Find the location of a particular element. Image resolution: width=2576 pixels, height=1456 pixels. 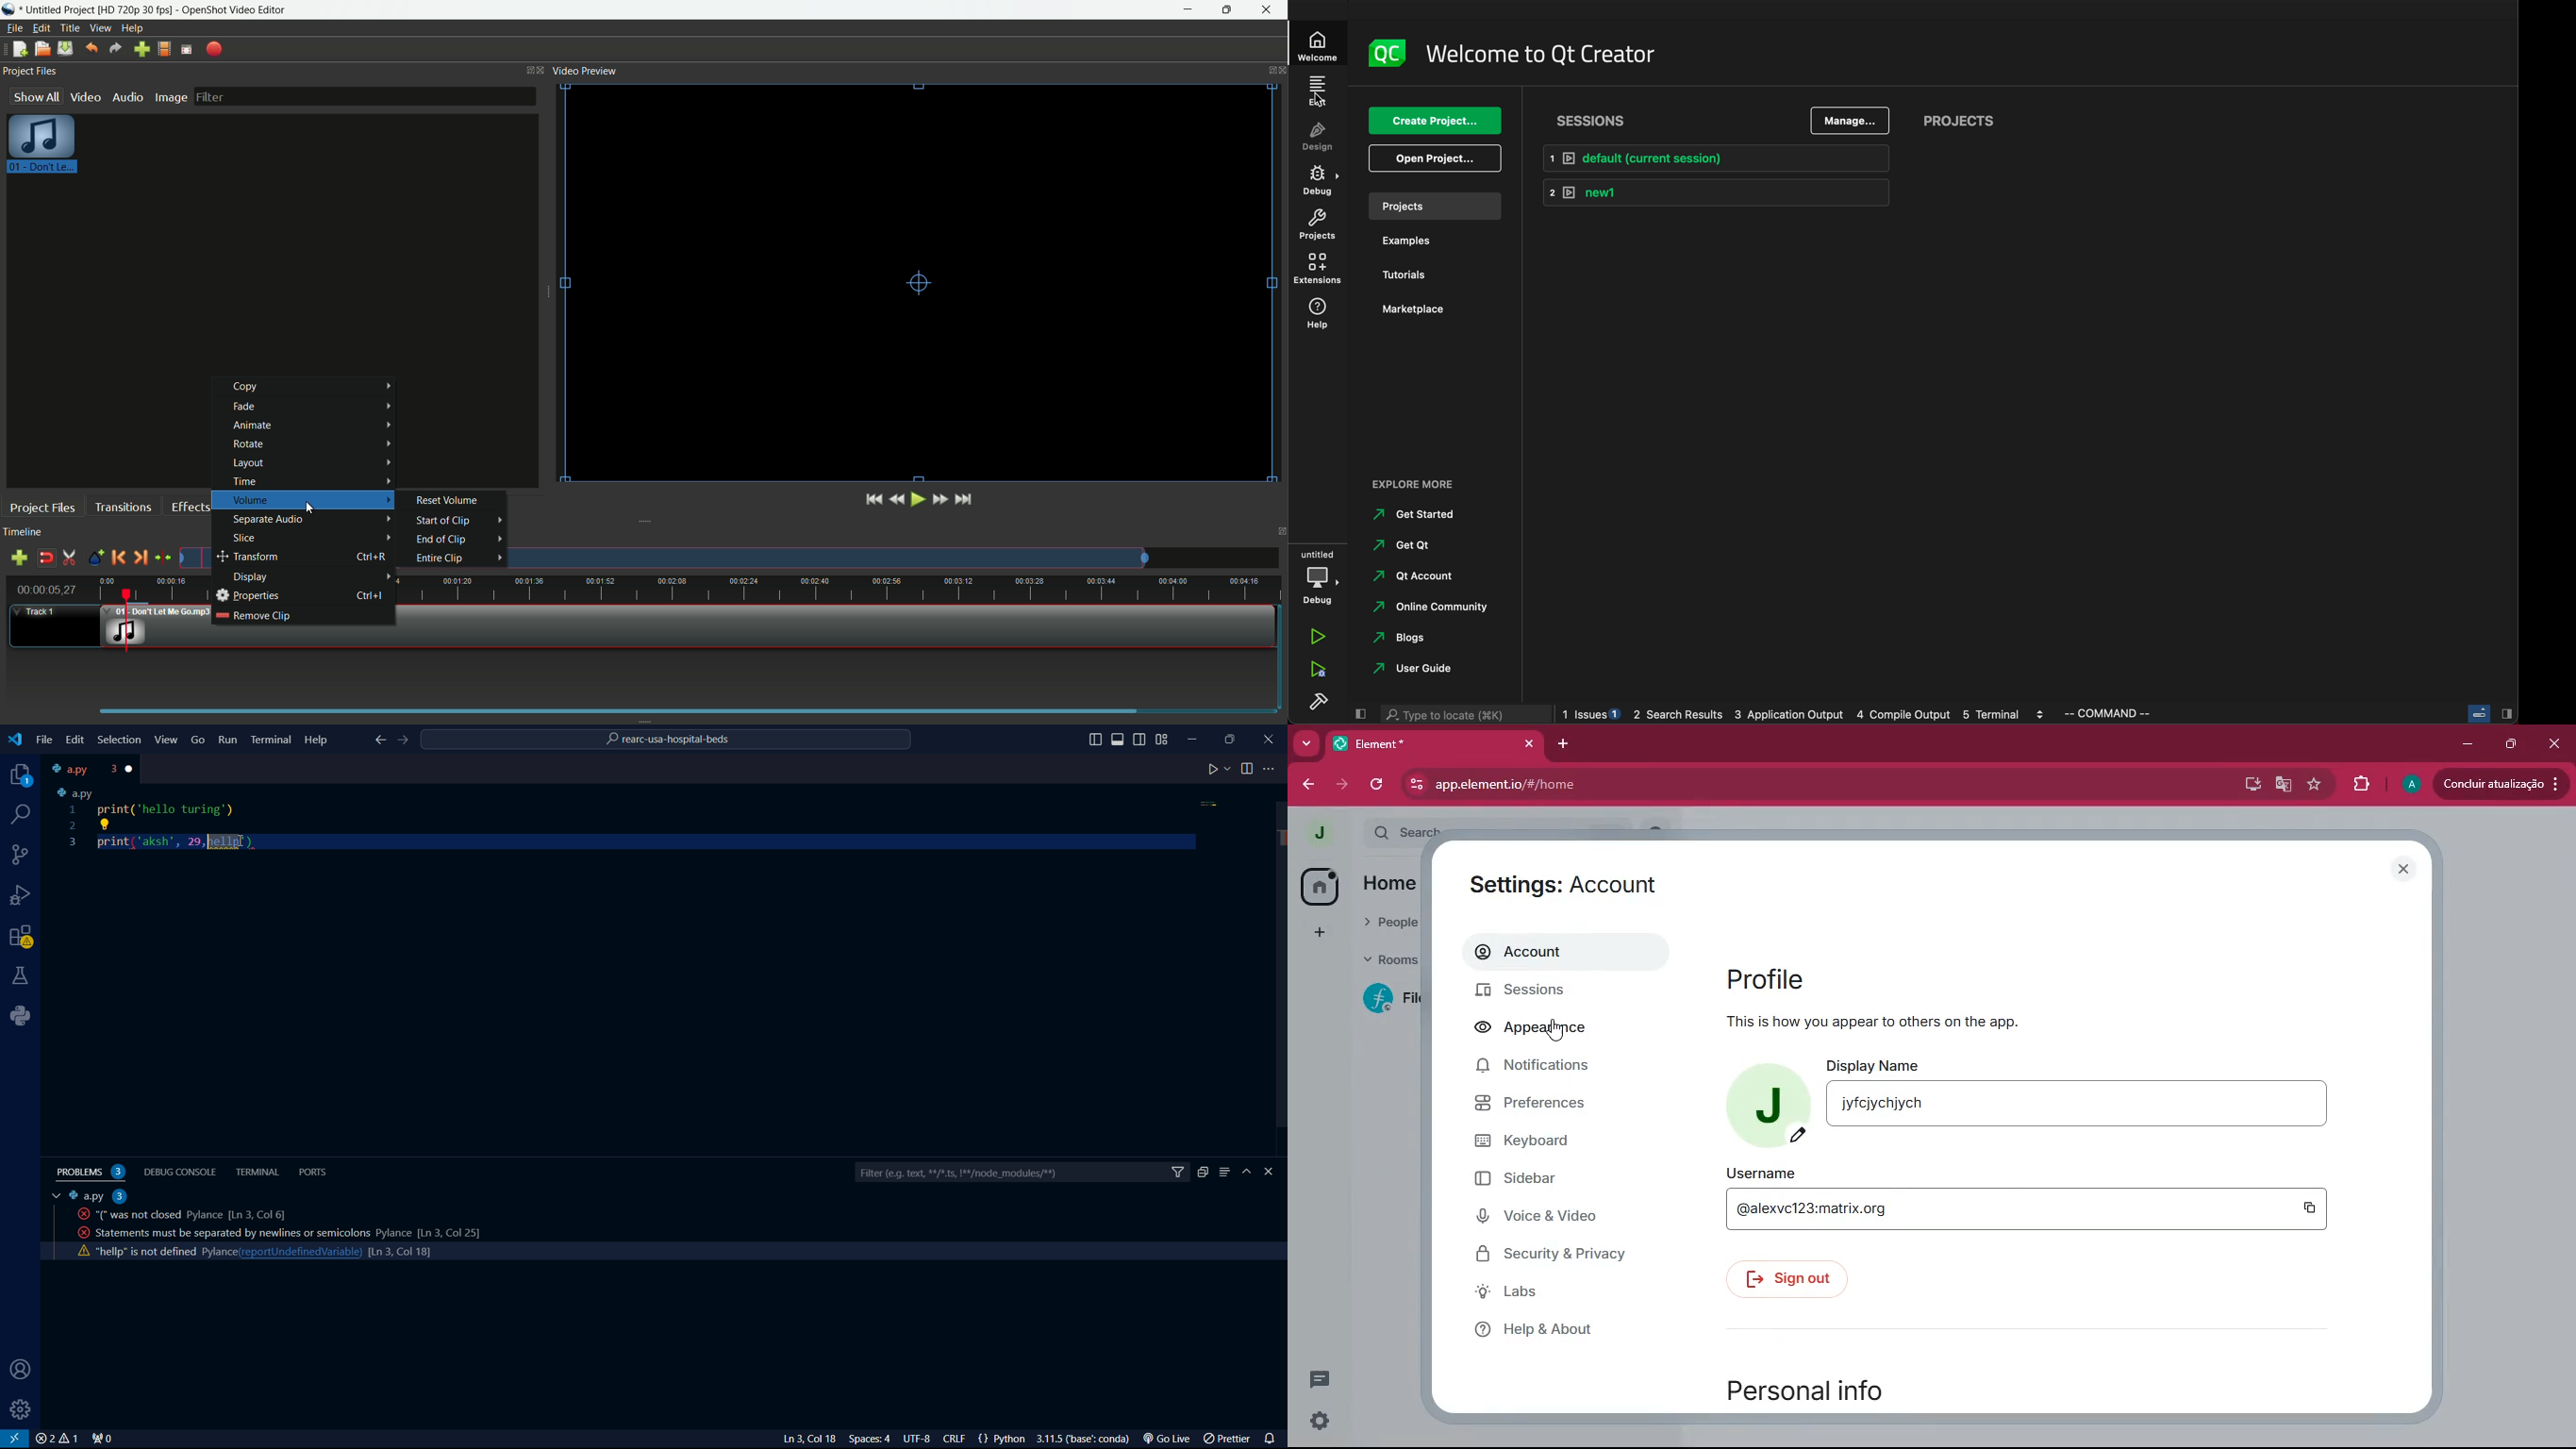

Run is located at coordinates (229, 742).